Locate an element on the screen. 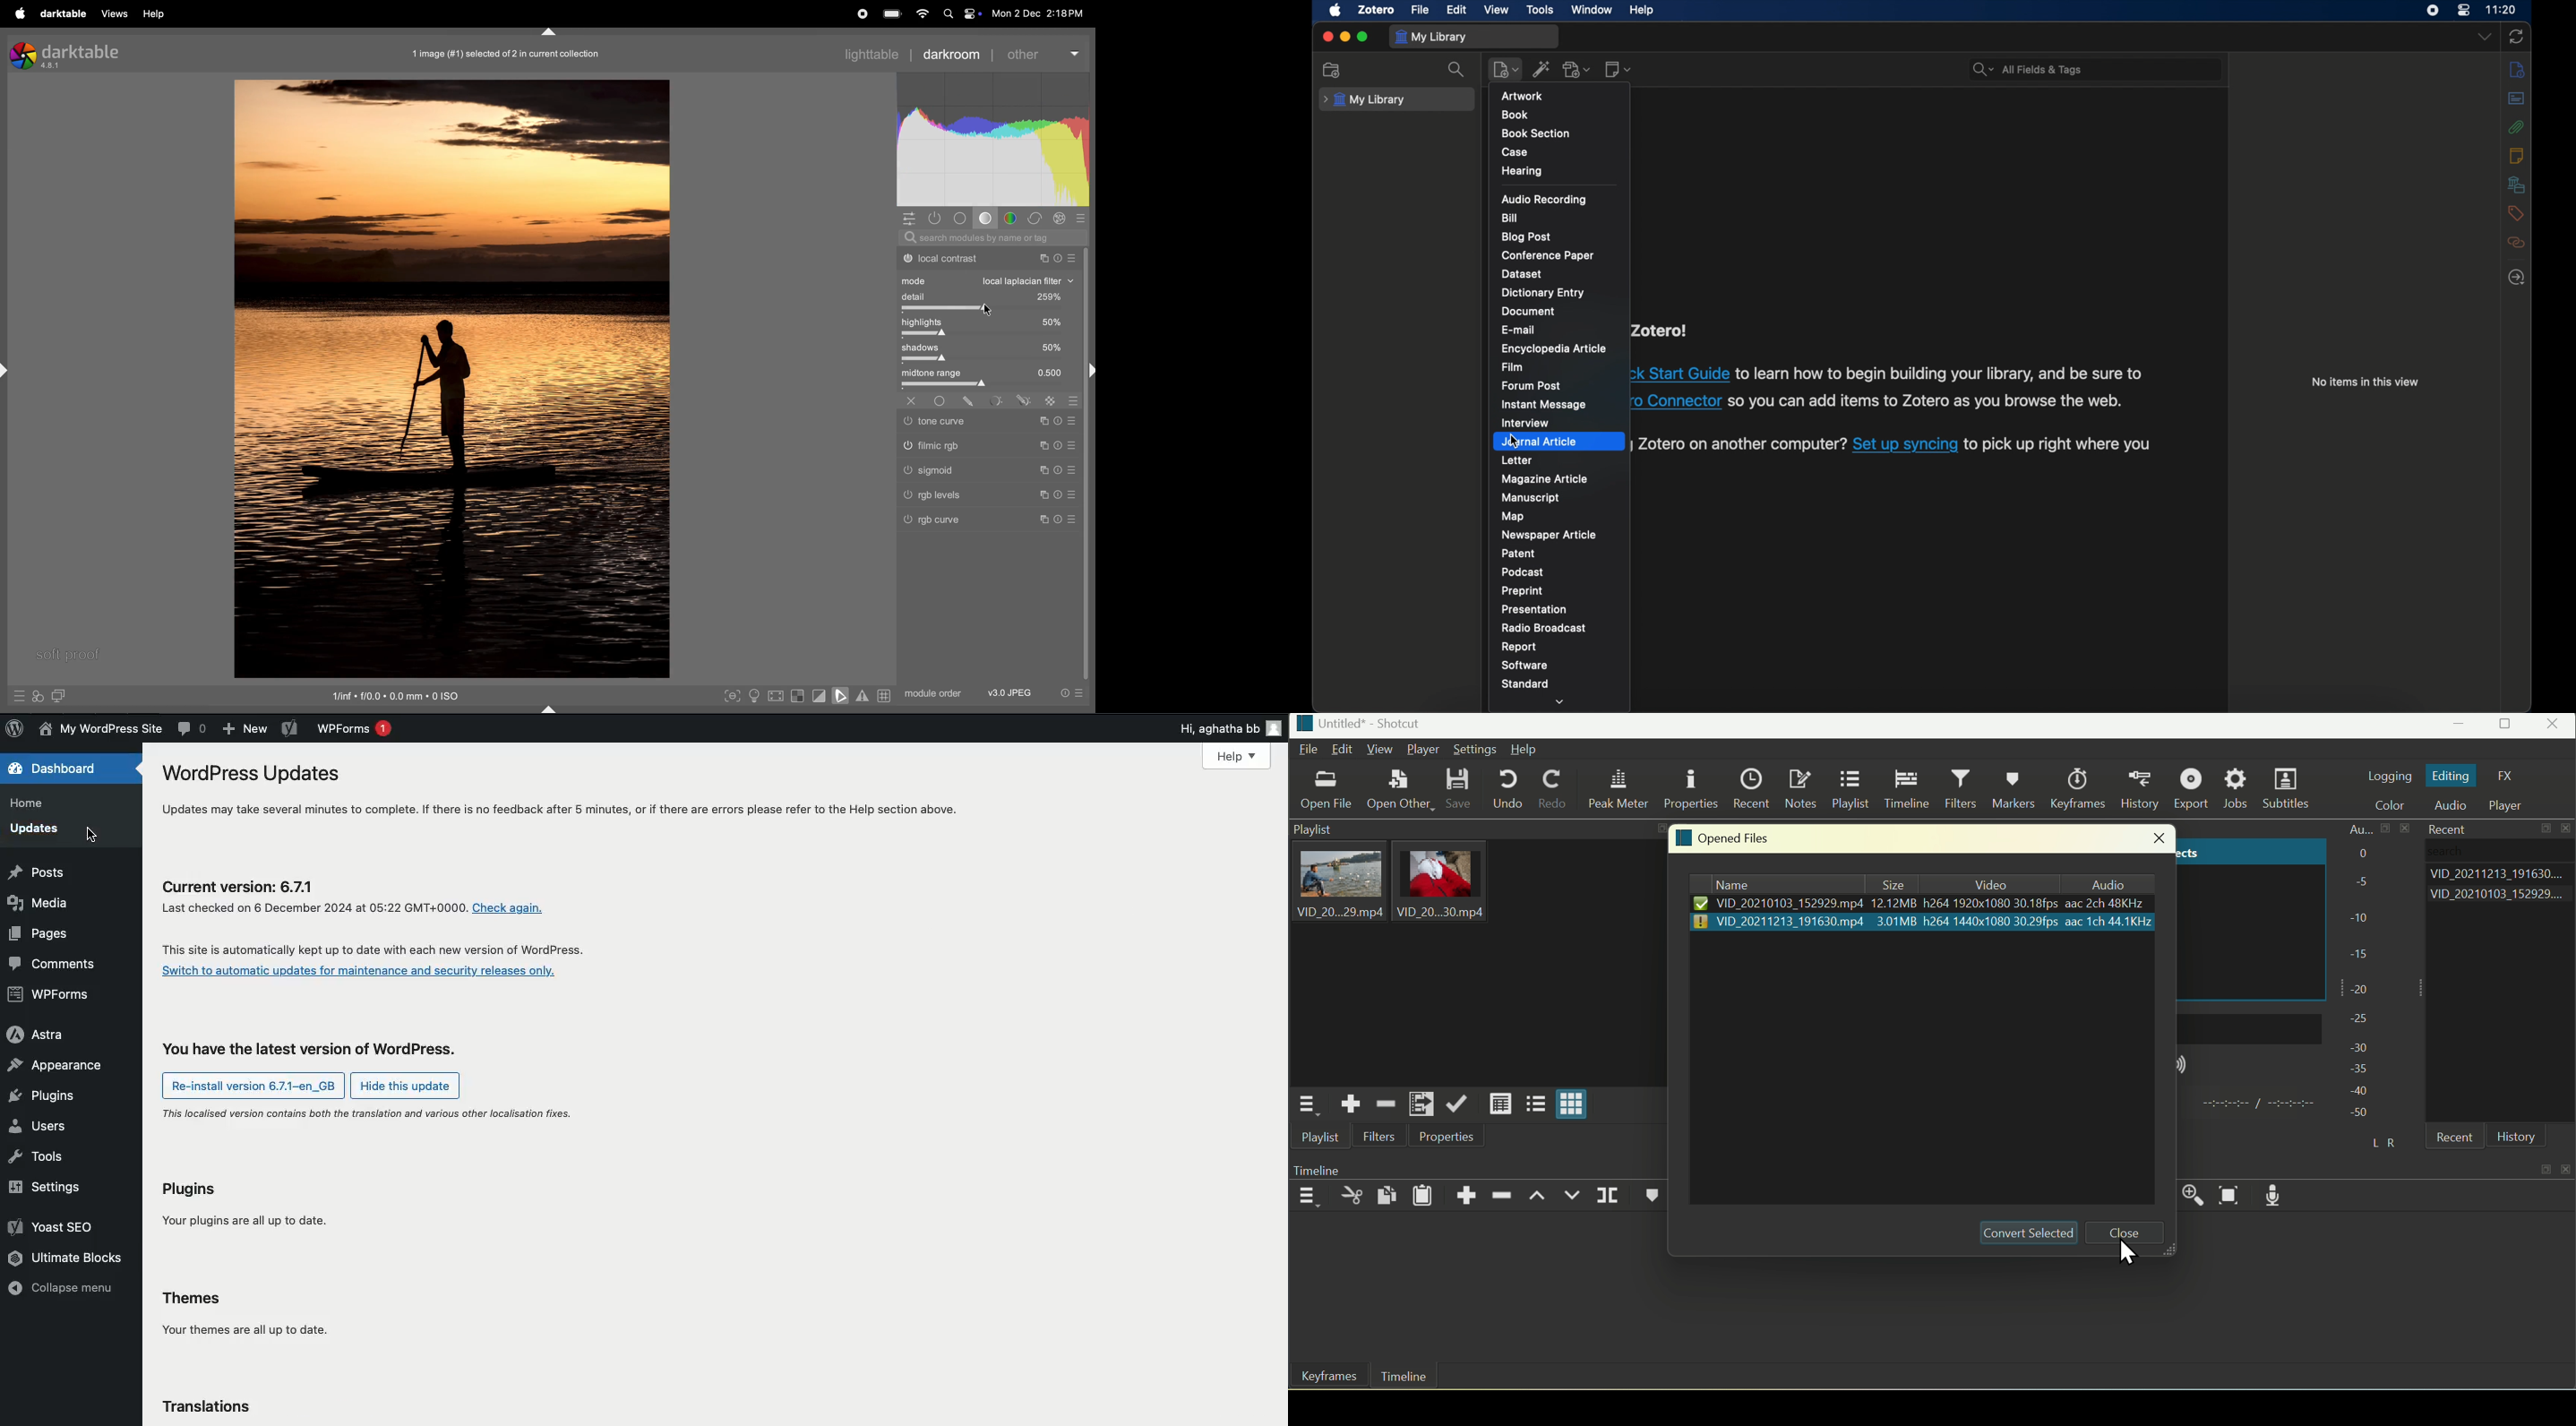 The height and width of the screenshot is (1428, 2576). WPForms is located at coordinates (356, 731).